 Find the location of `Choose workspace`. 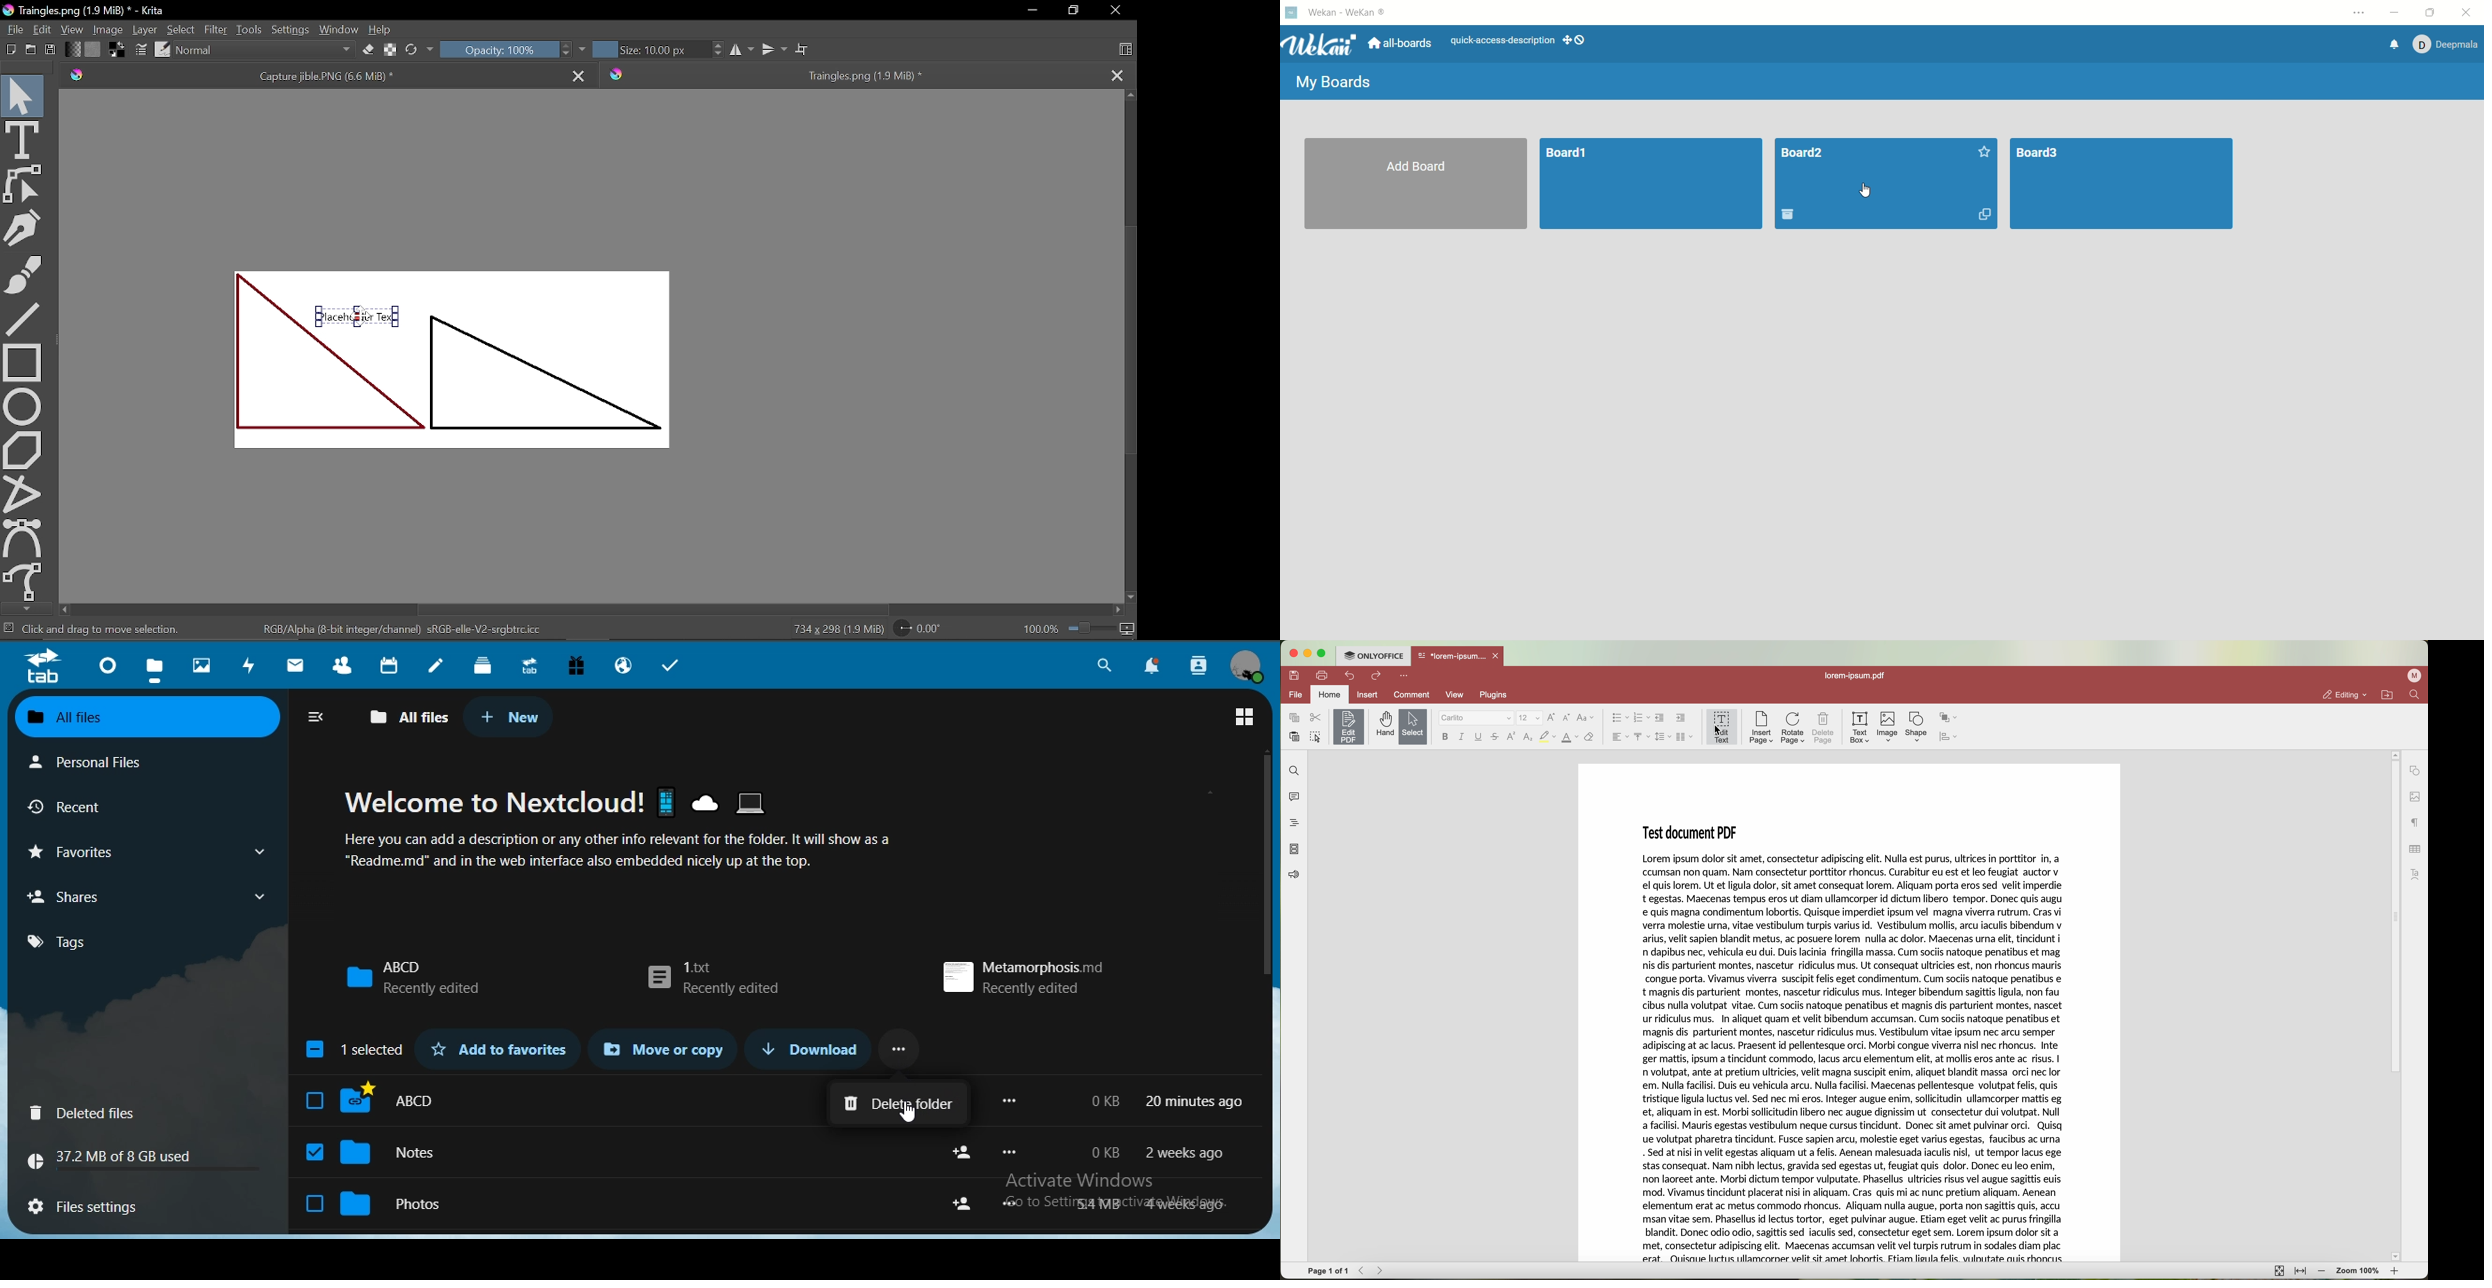

Choose workspace is located at coordinates (1129, 50).